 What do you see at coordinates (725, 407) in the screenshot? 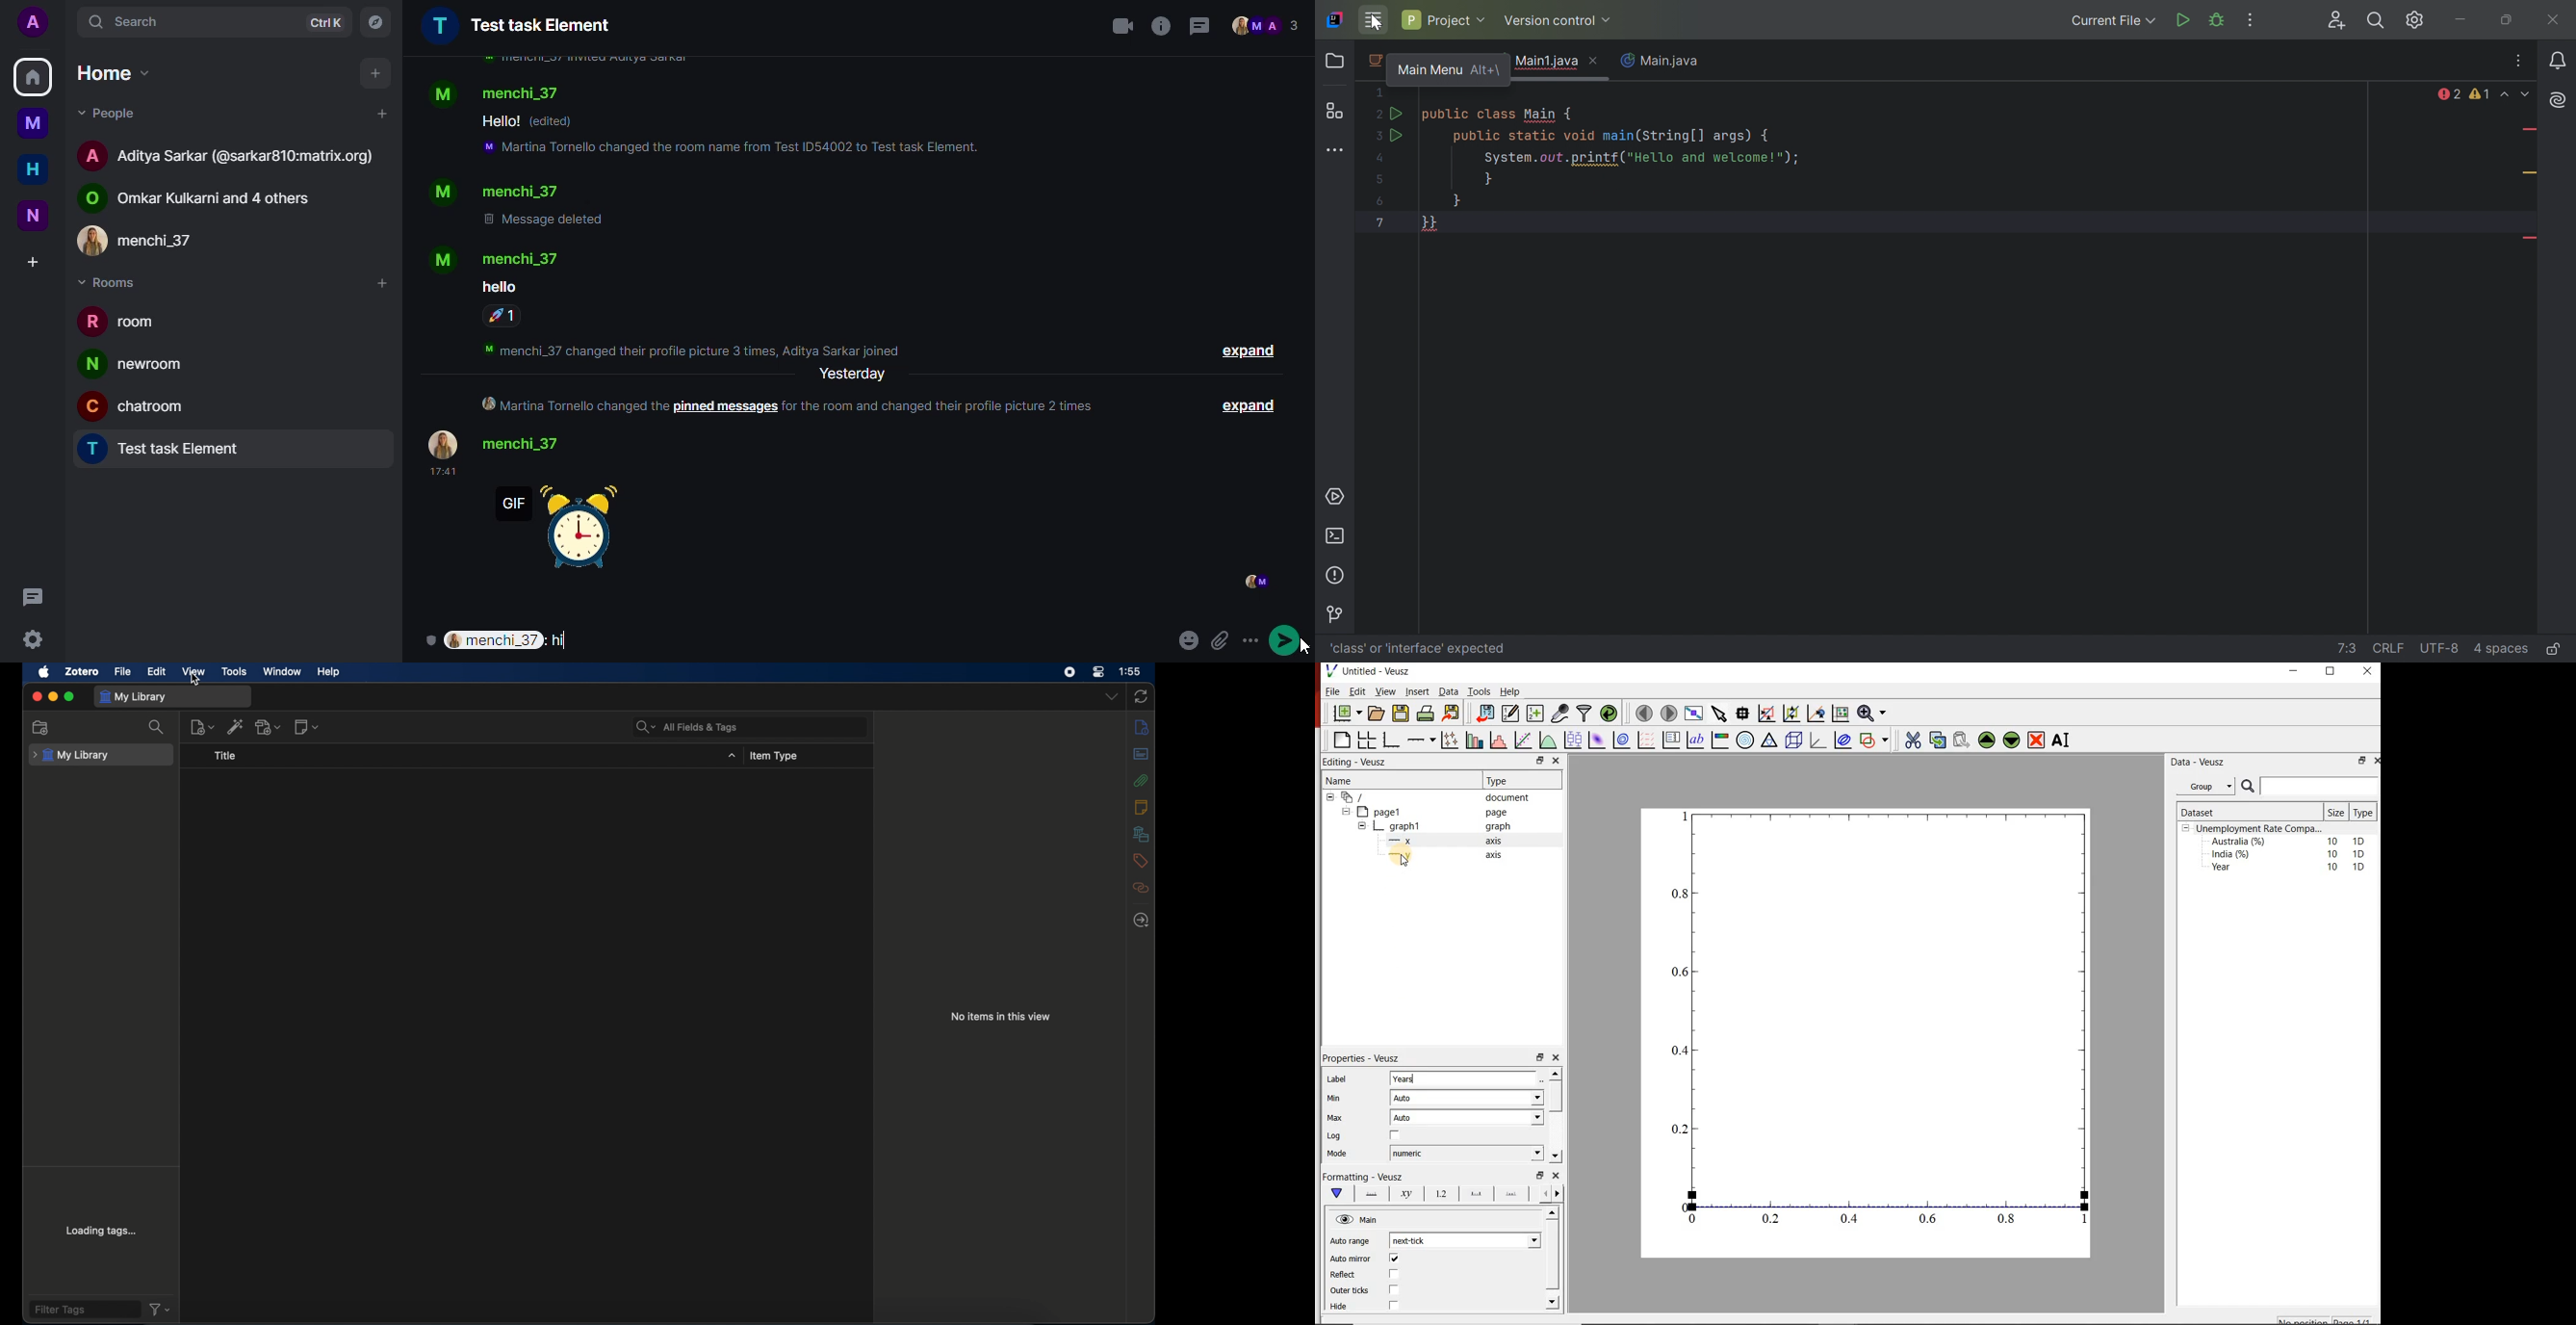
I see `pinned message` at bounding box center [725, 407].